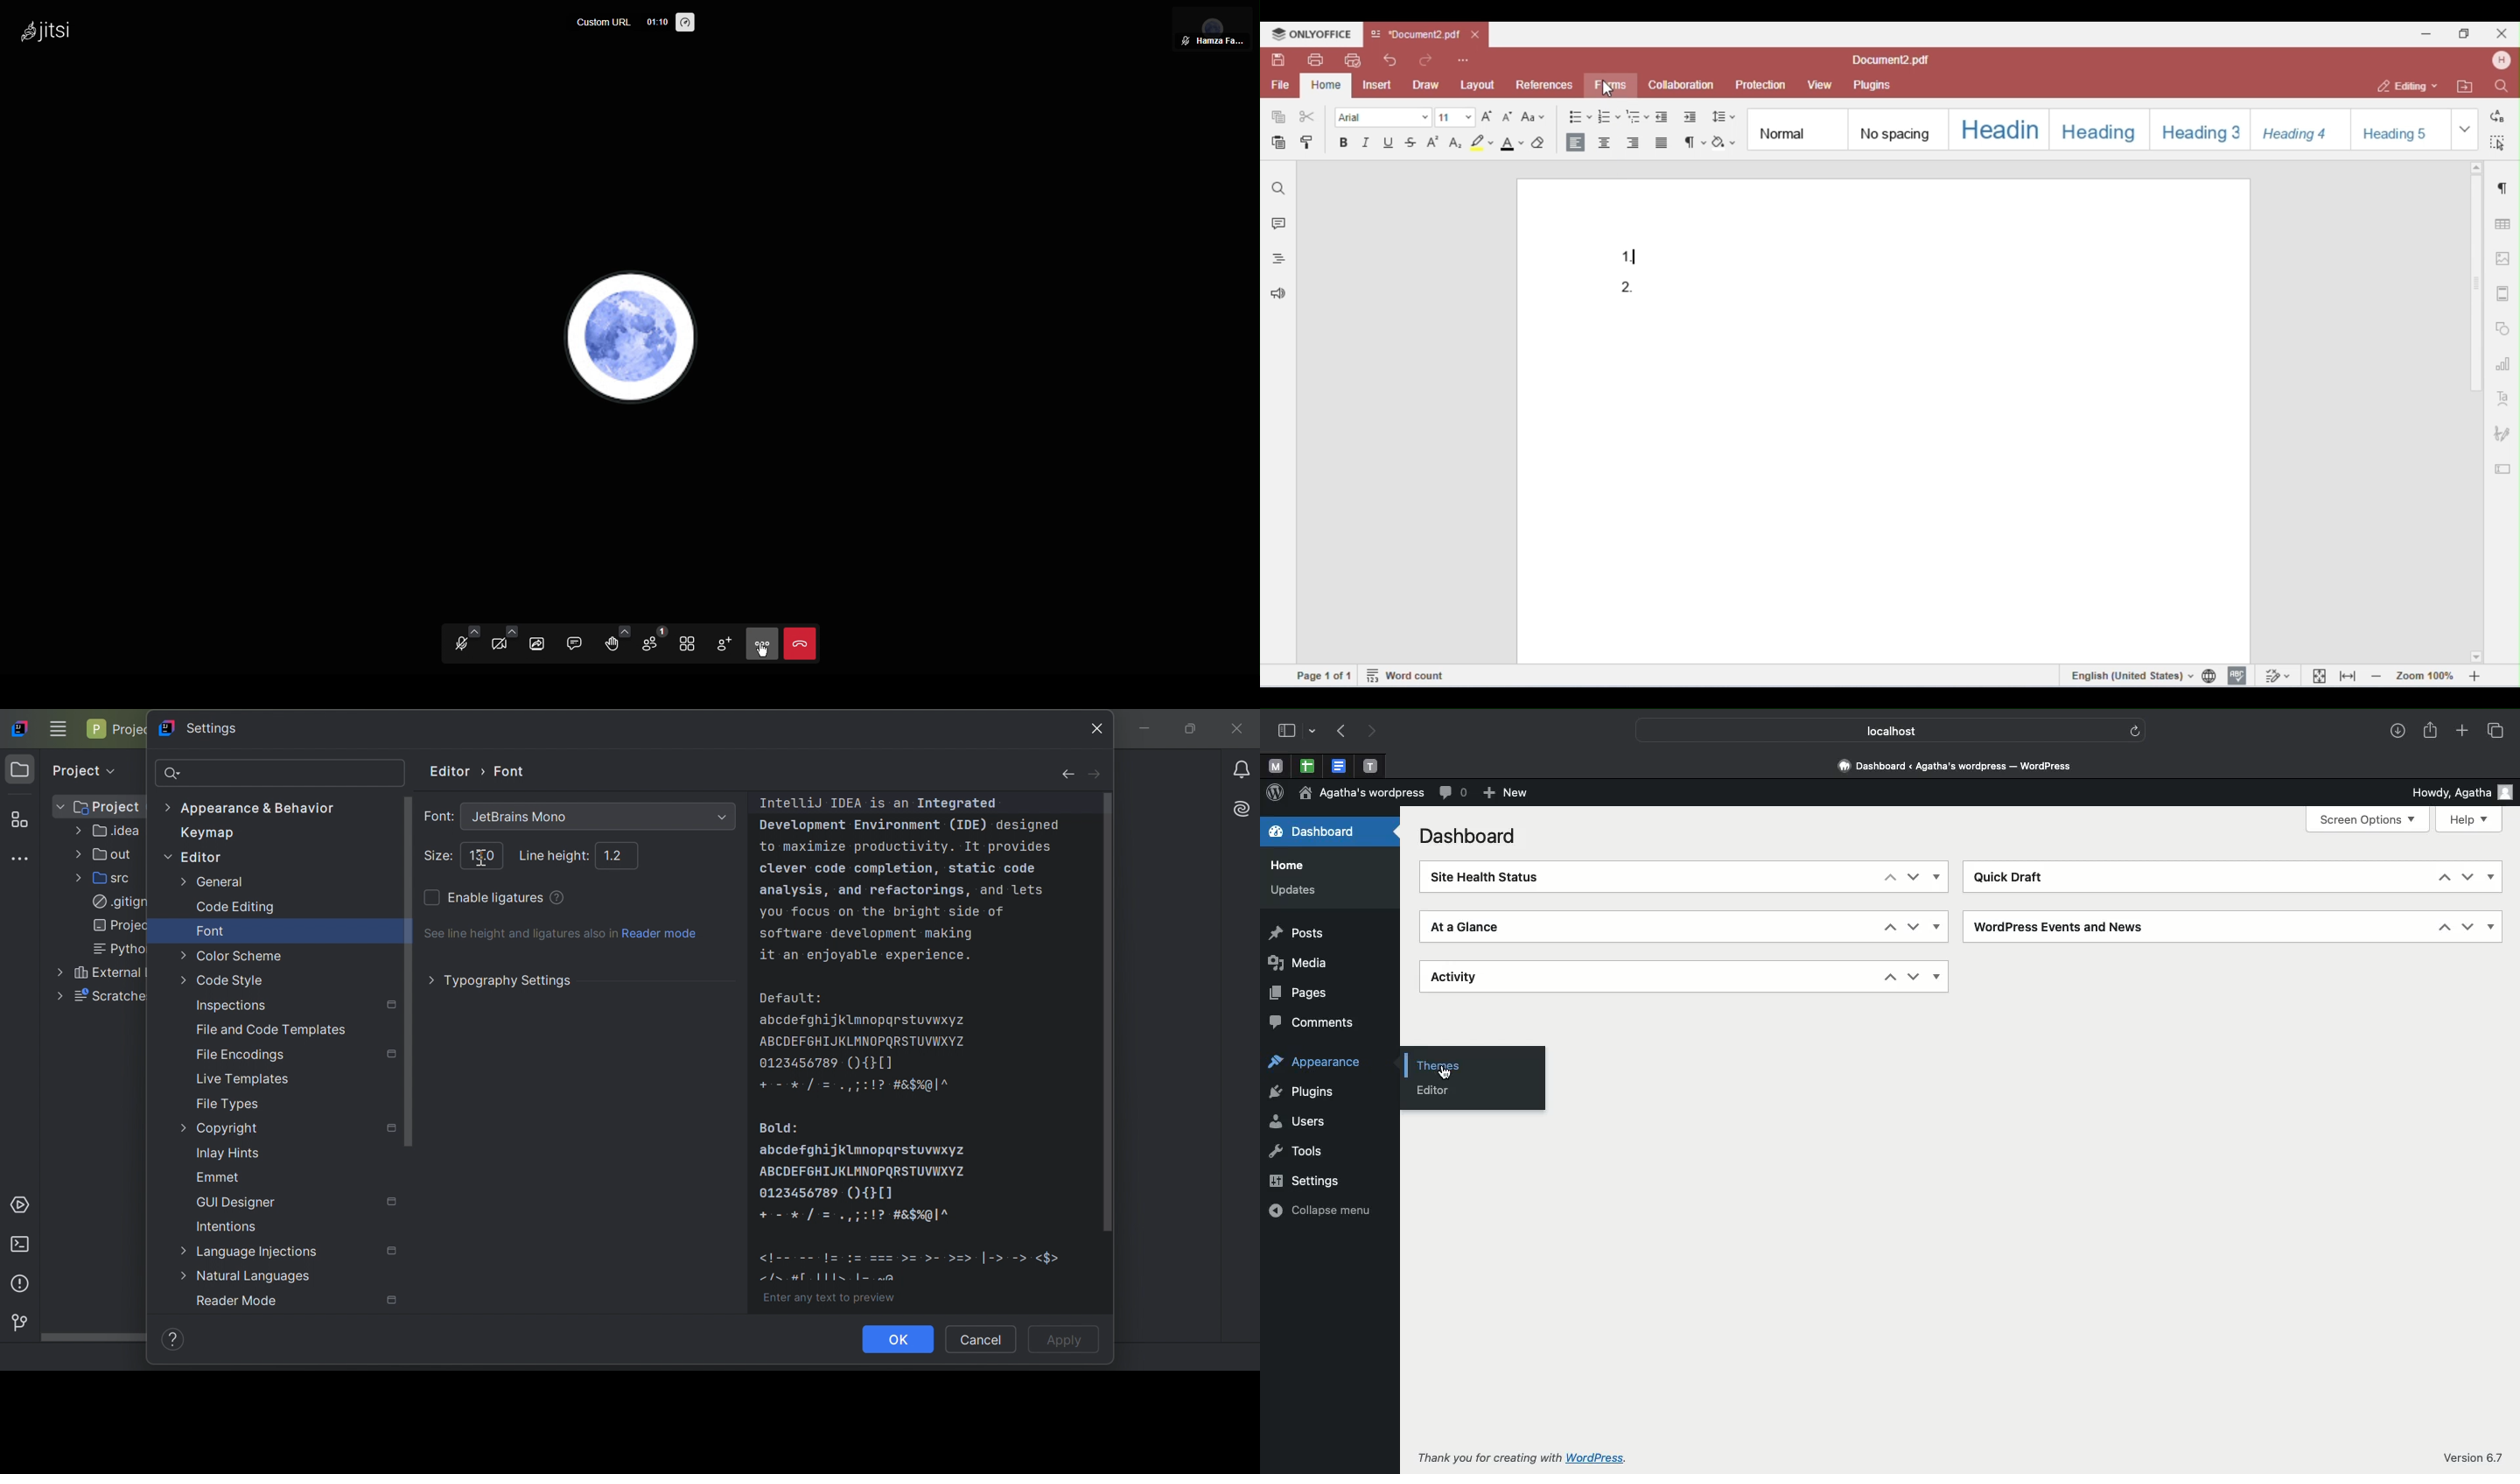 The width and height of the screenshot is (2520, 1484). I want to click on refresh, so click(2135, 729).